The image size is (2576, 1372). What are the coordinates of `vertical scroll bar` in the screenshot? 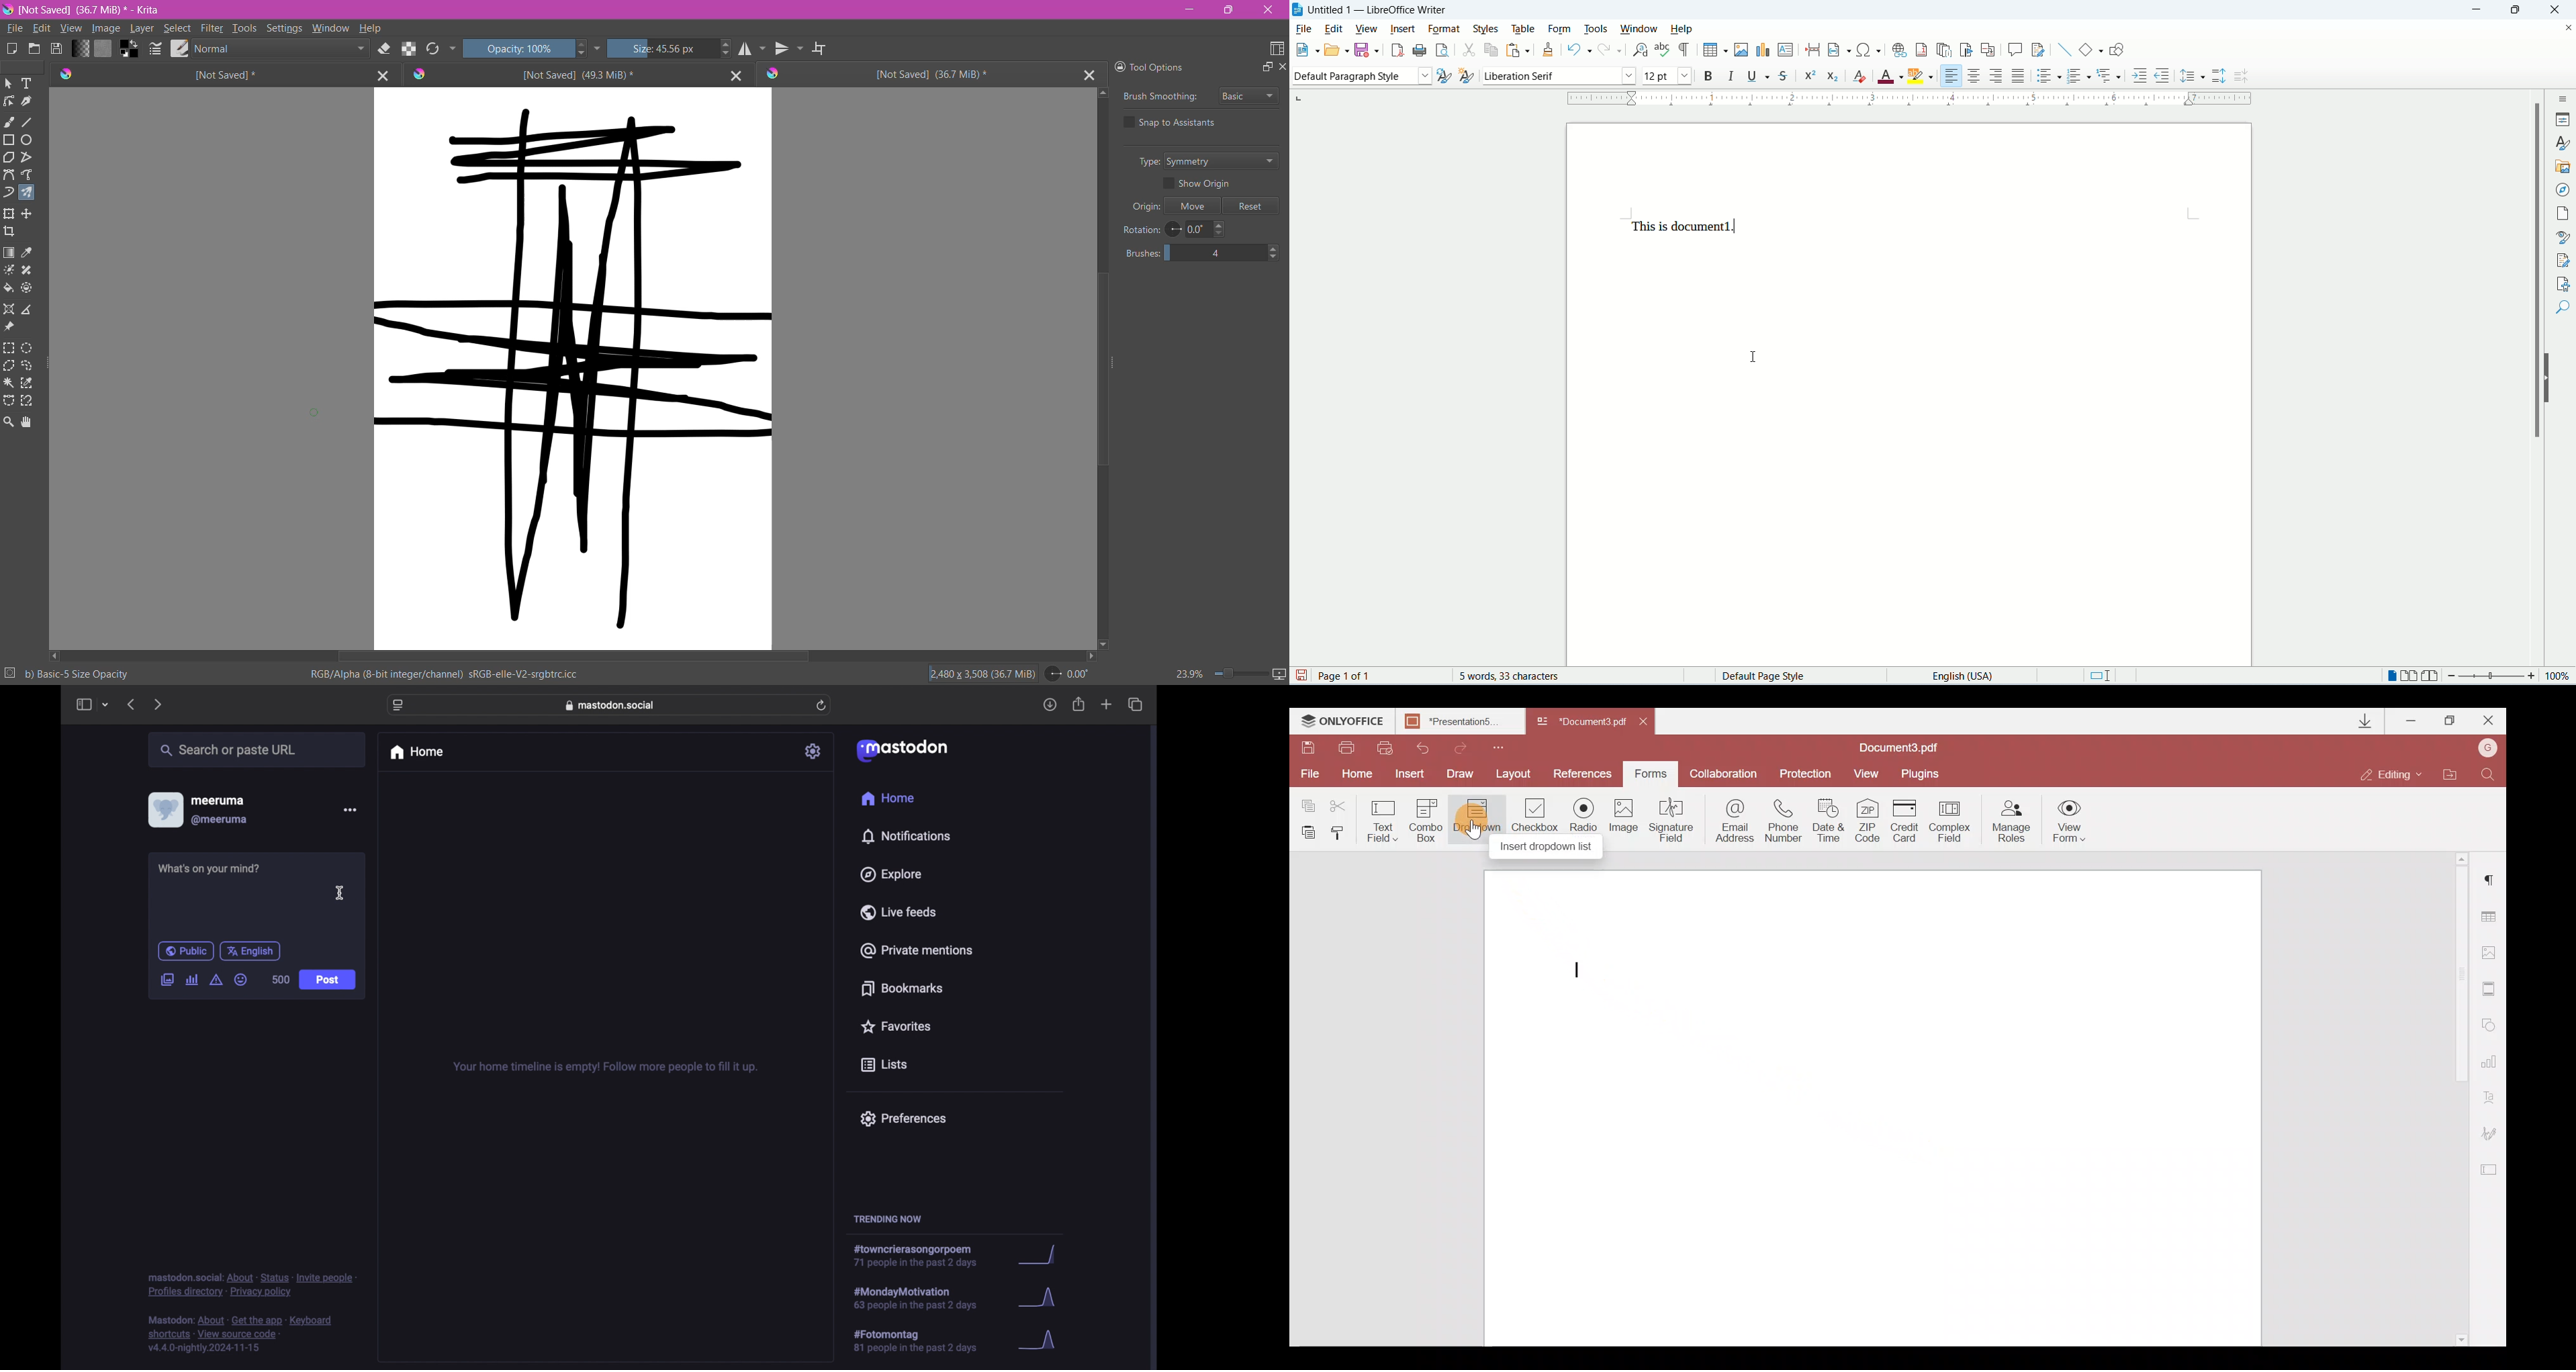 It's located at (2539, 379).